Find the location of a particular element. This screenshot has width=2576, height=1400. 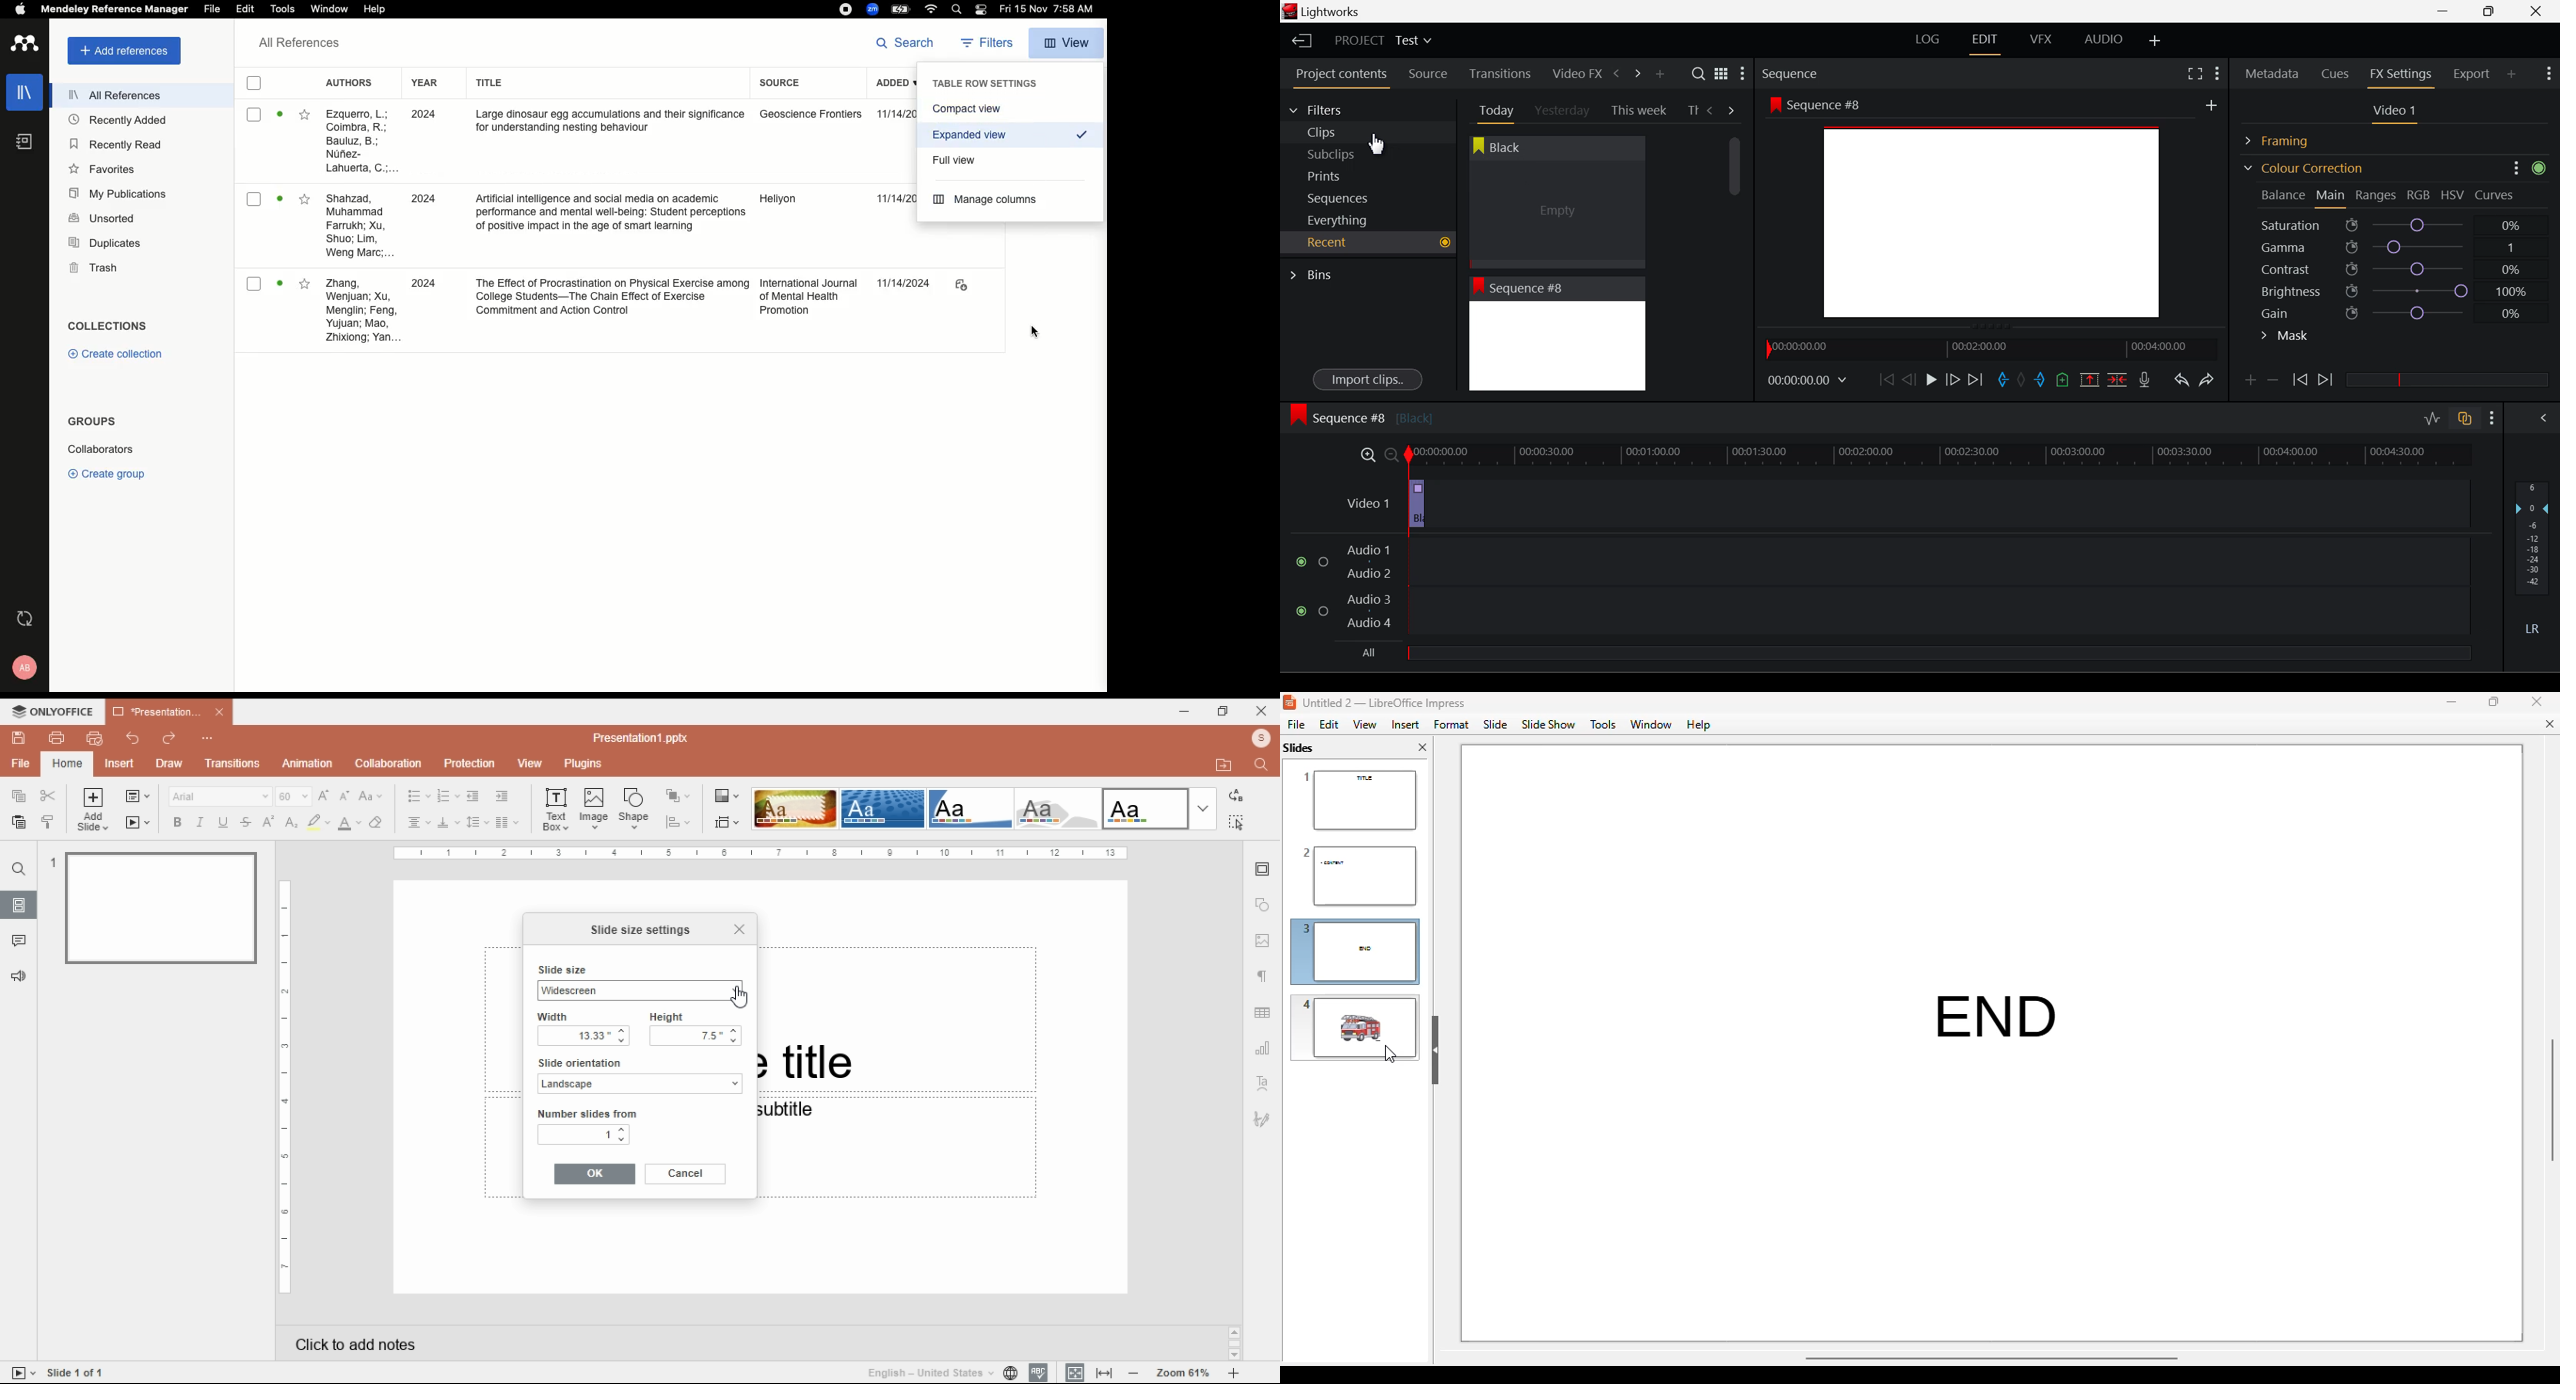

horizontal alignment is located at coordinates (417, 824).